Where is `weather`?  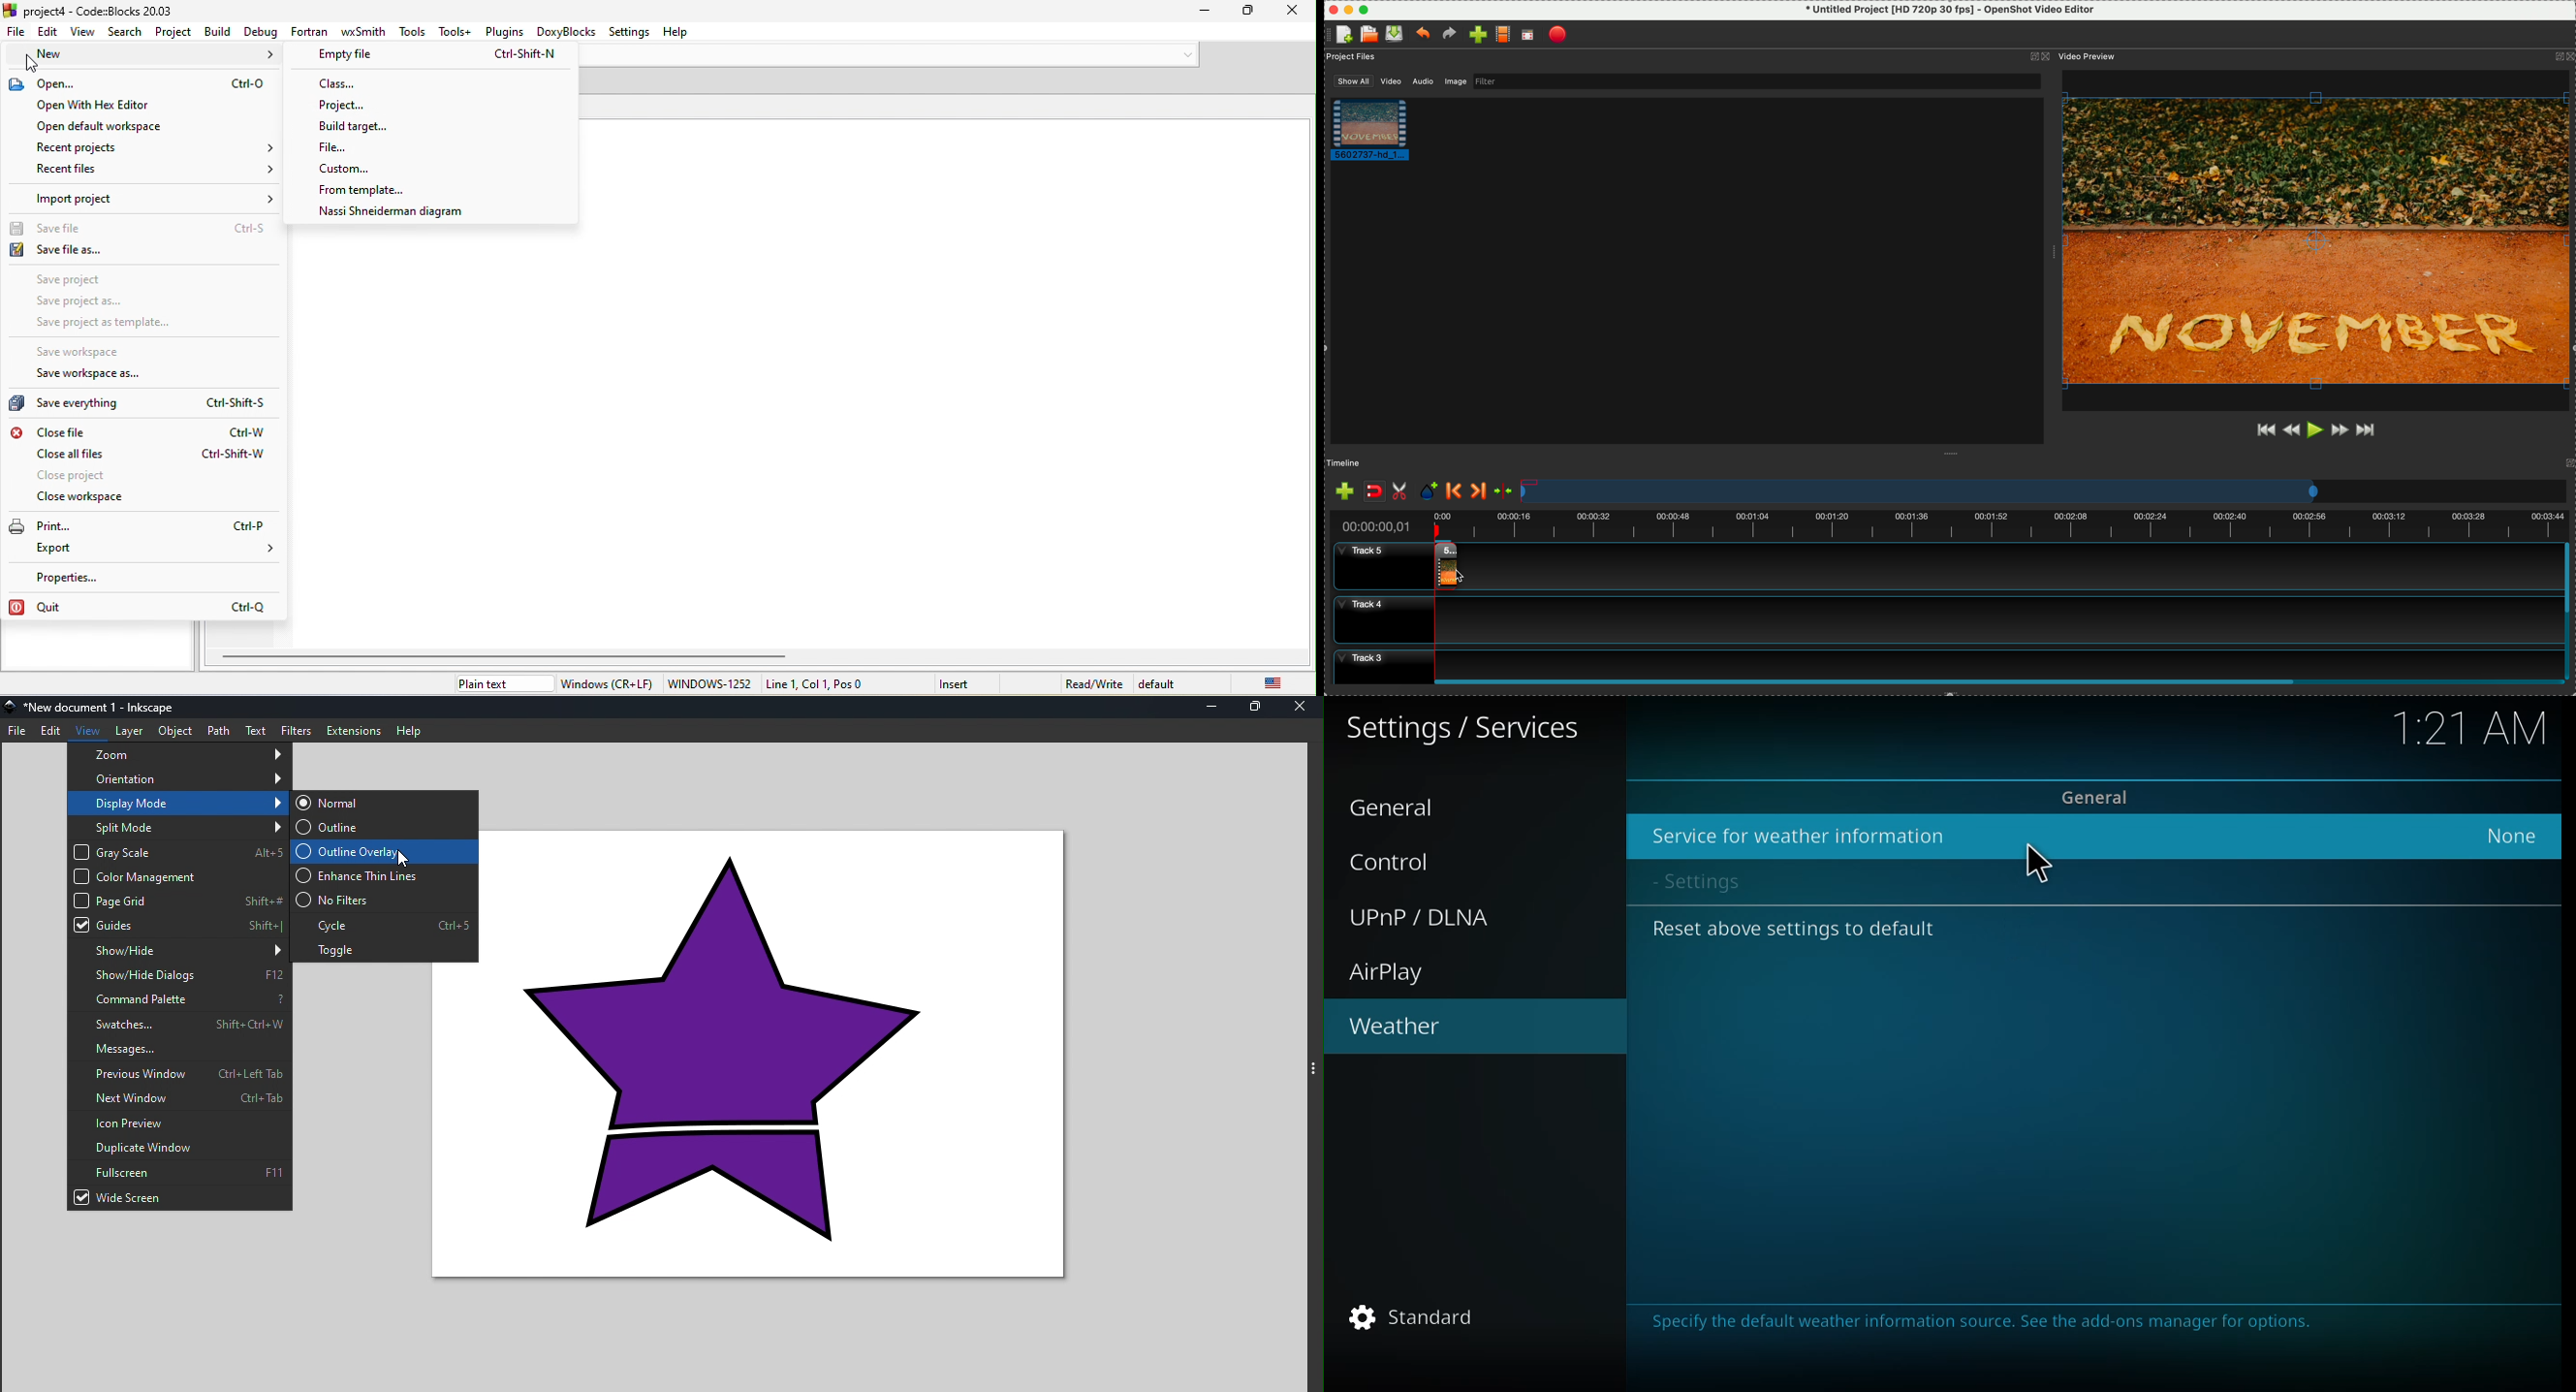
weather is located at coordinates (1395, 1028).